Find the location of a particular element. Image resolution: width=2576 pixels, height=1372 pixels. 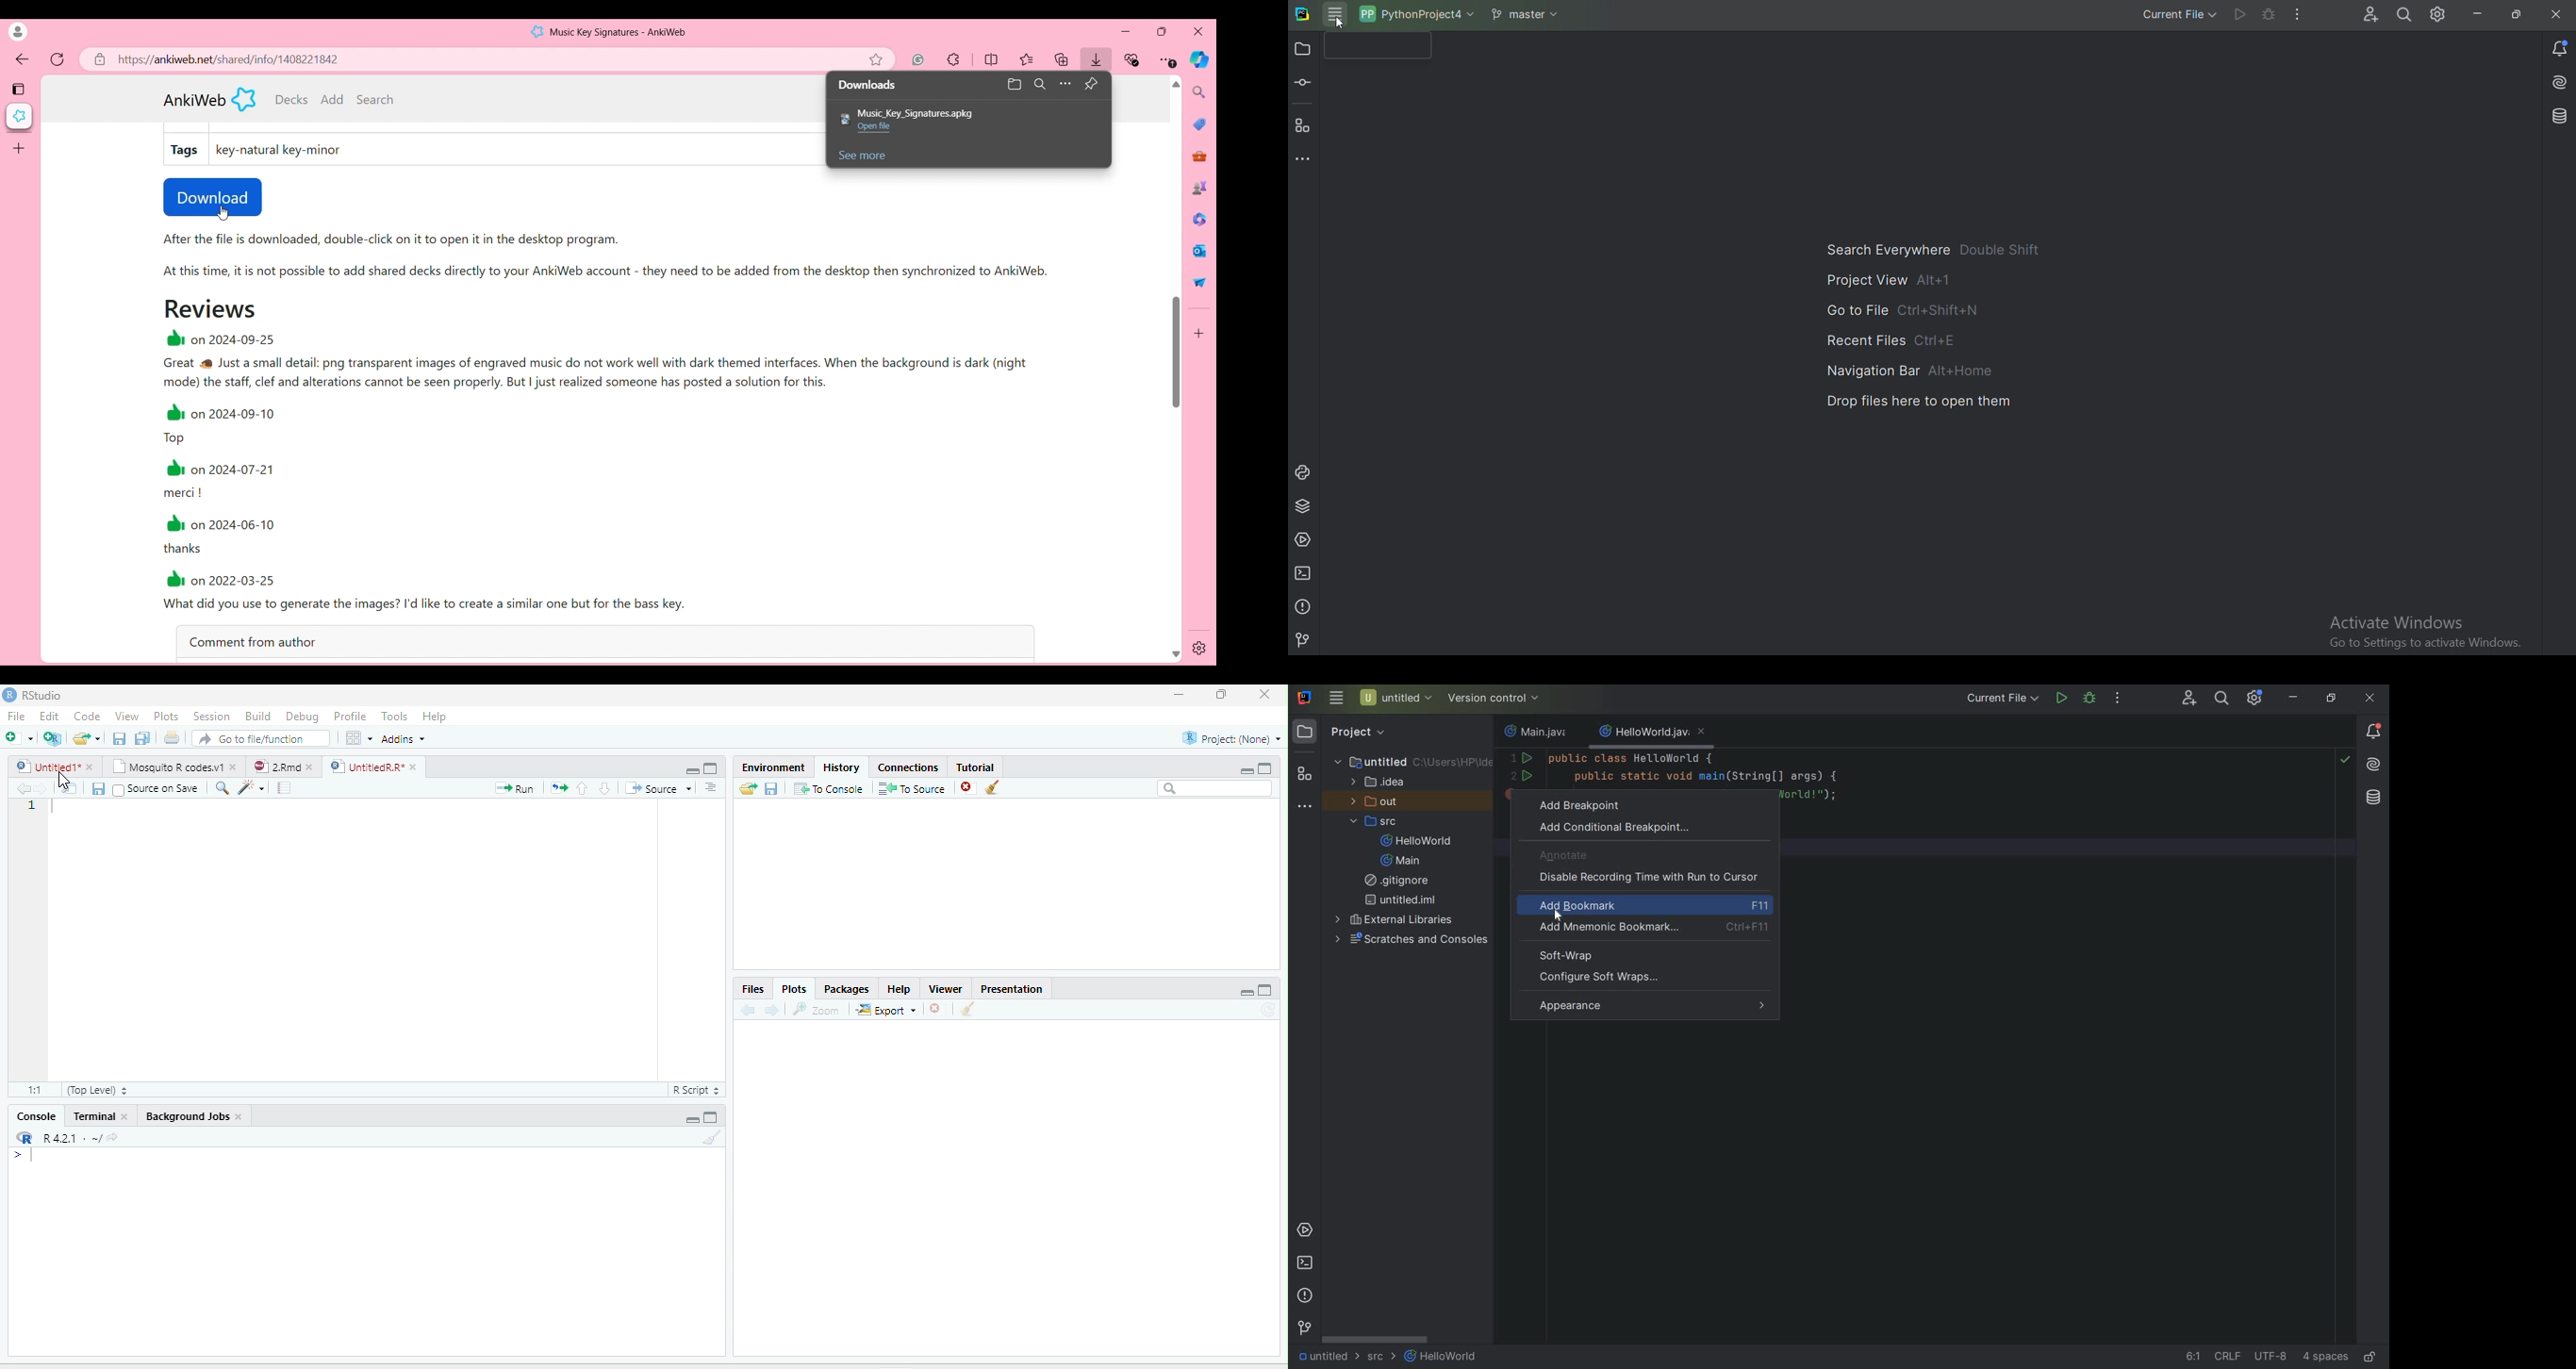

Run is located at coordinates (515, 788).